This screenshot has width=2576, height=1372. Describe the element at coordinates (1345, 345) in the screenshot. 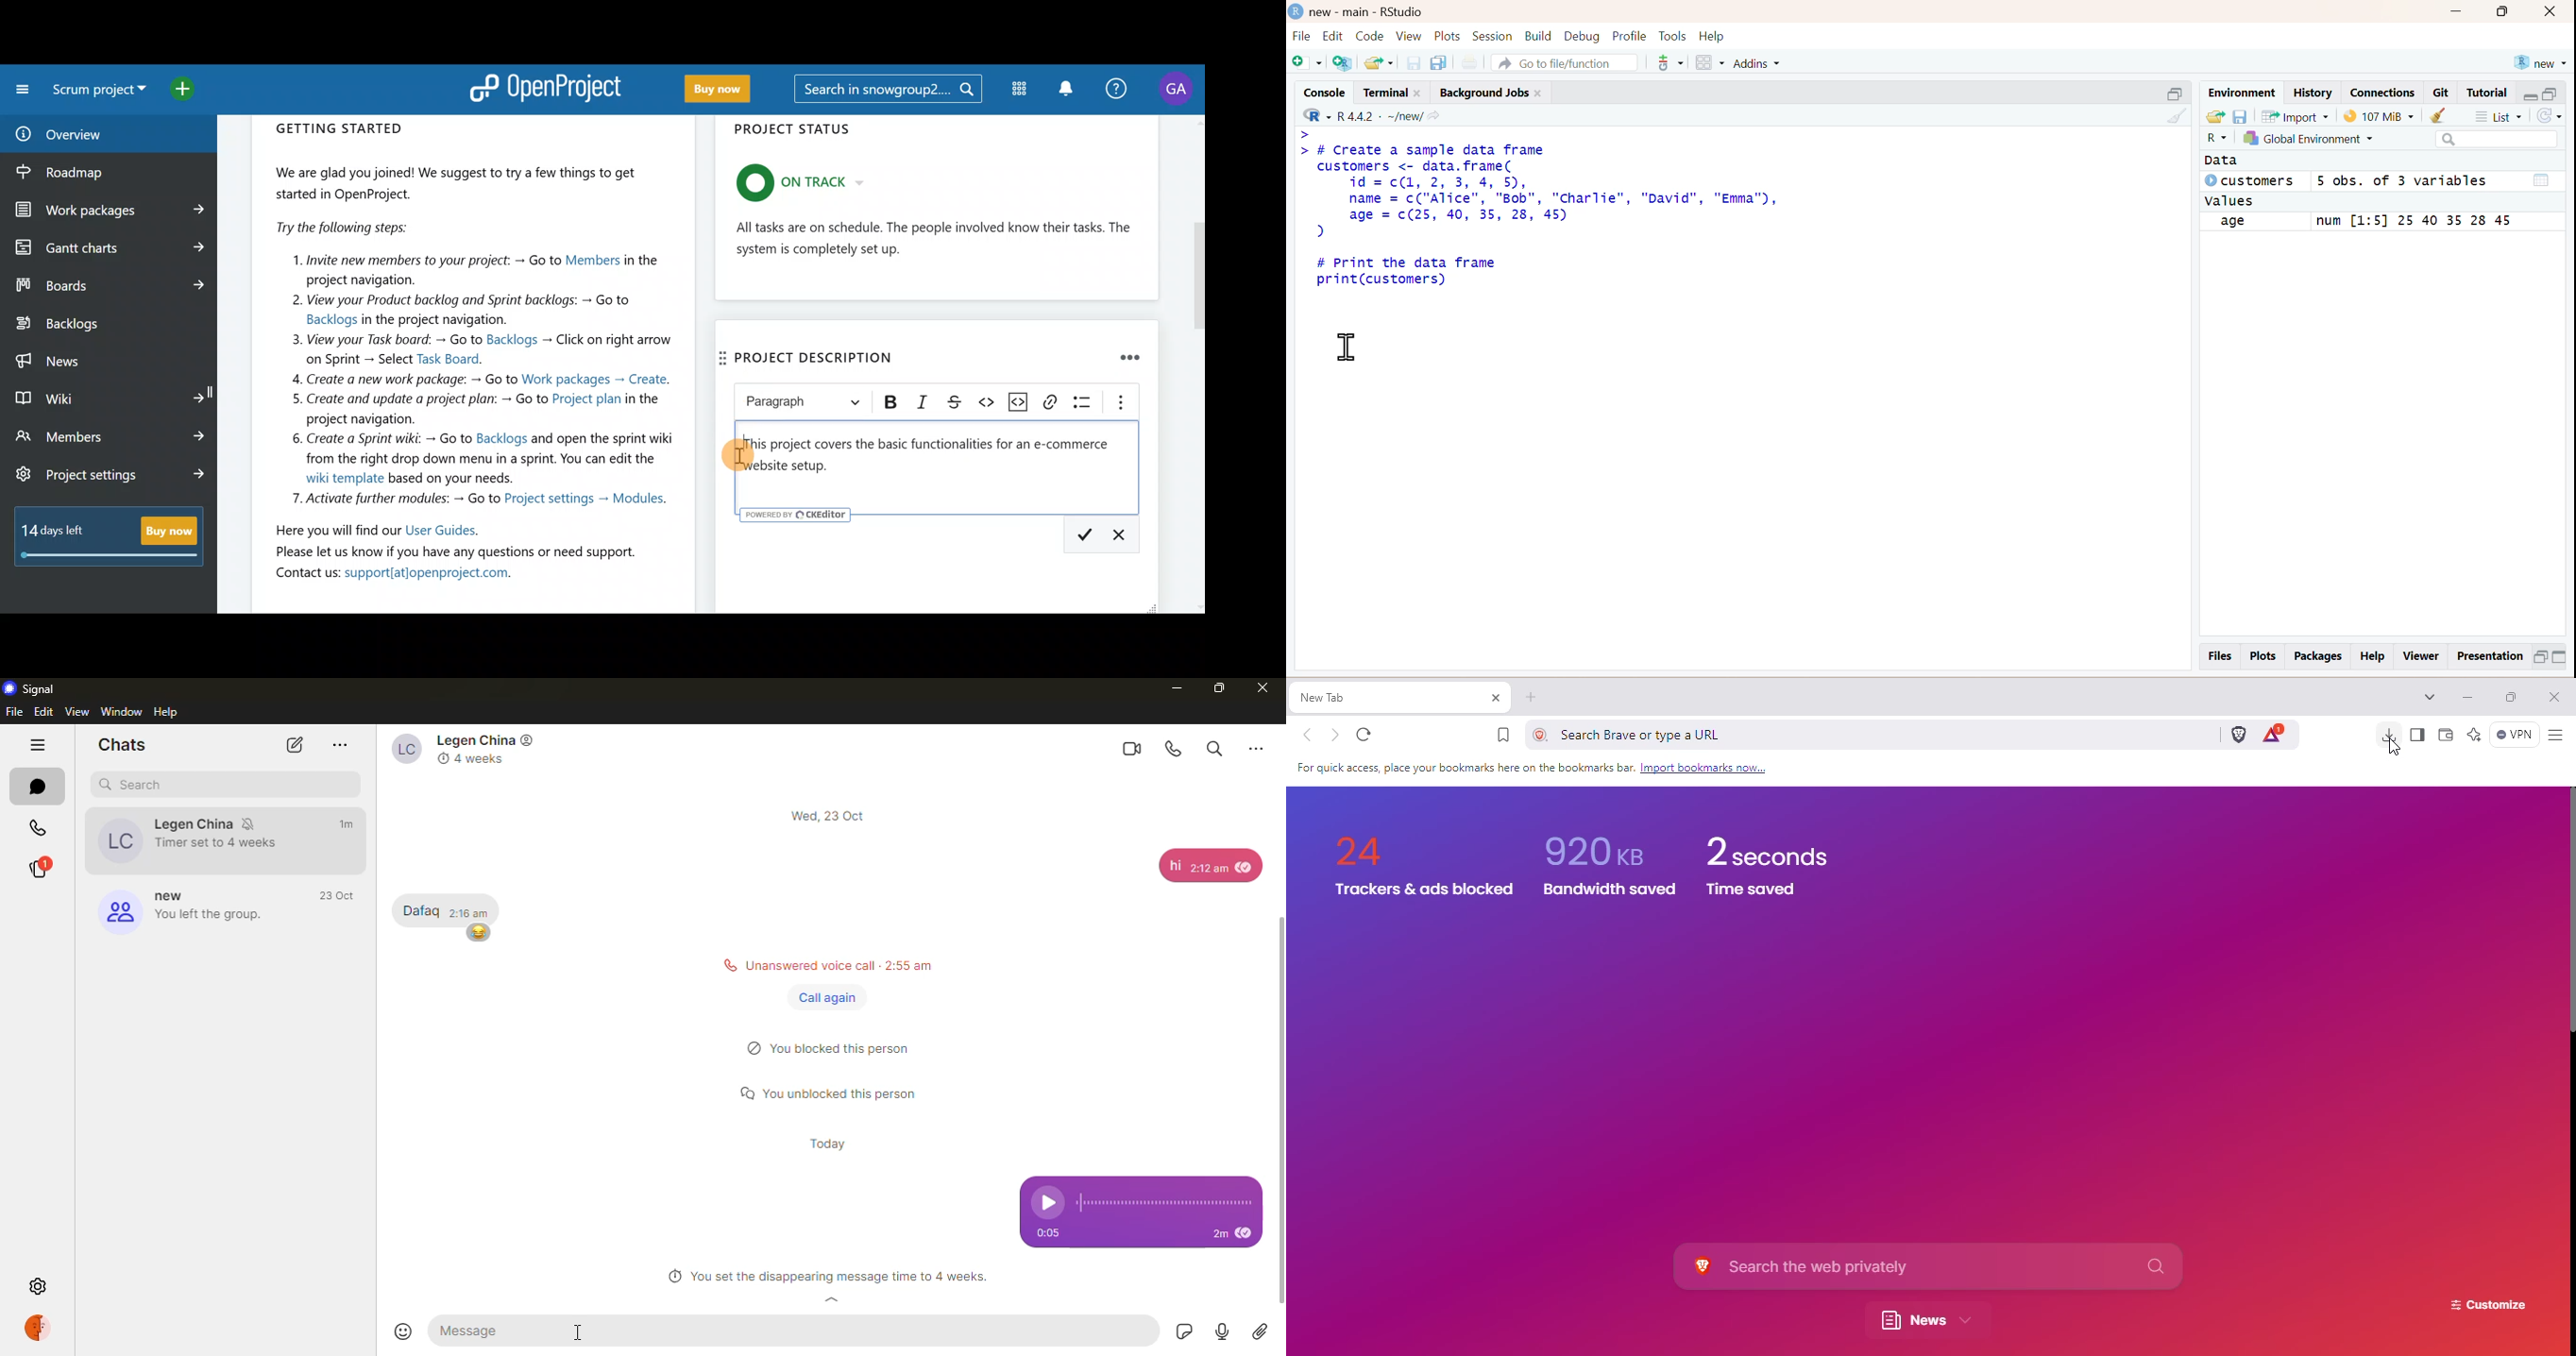

I see `text cursor` at that location.